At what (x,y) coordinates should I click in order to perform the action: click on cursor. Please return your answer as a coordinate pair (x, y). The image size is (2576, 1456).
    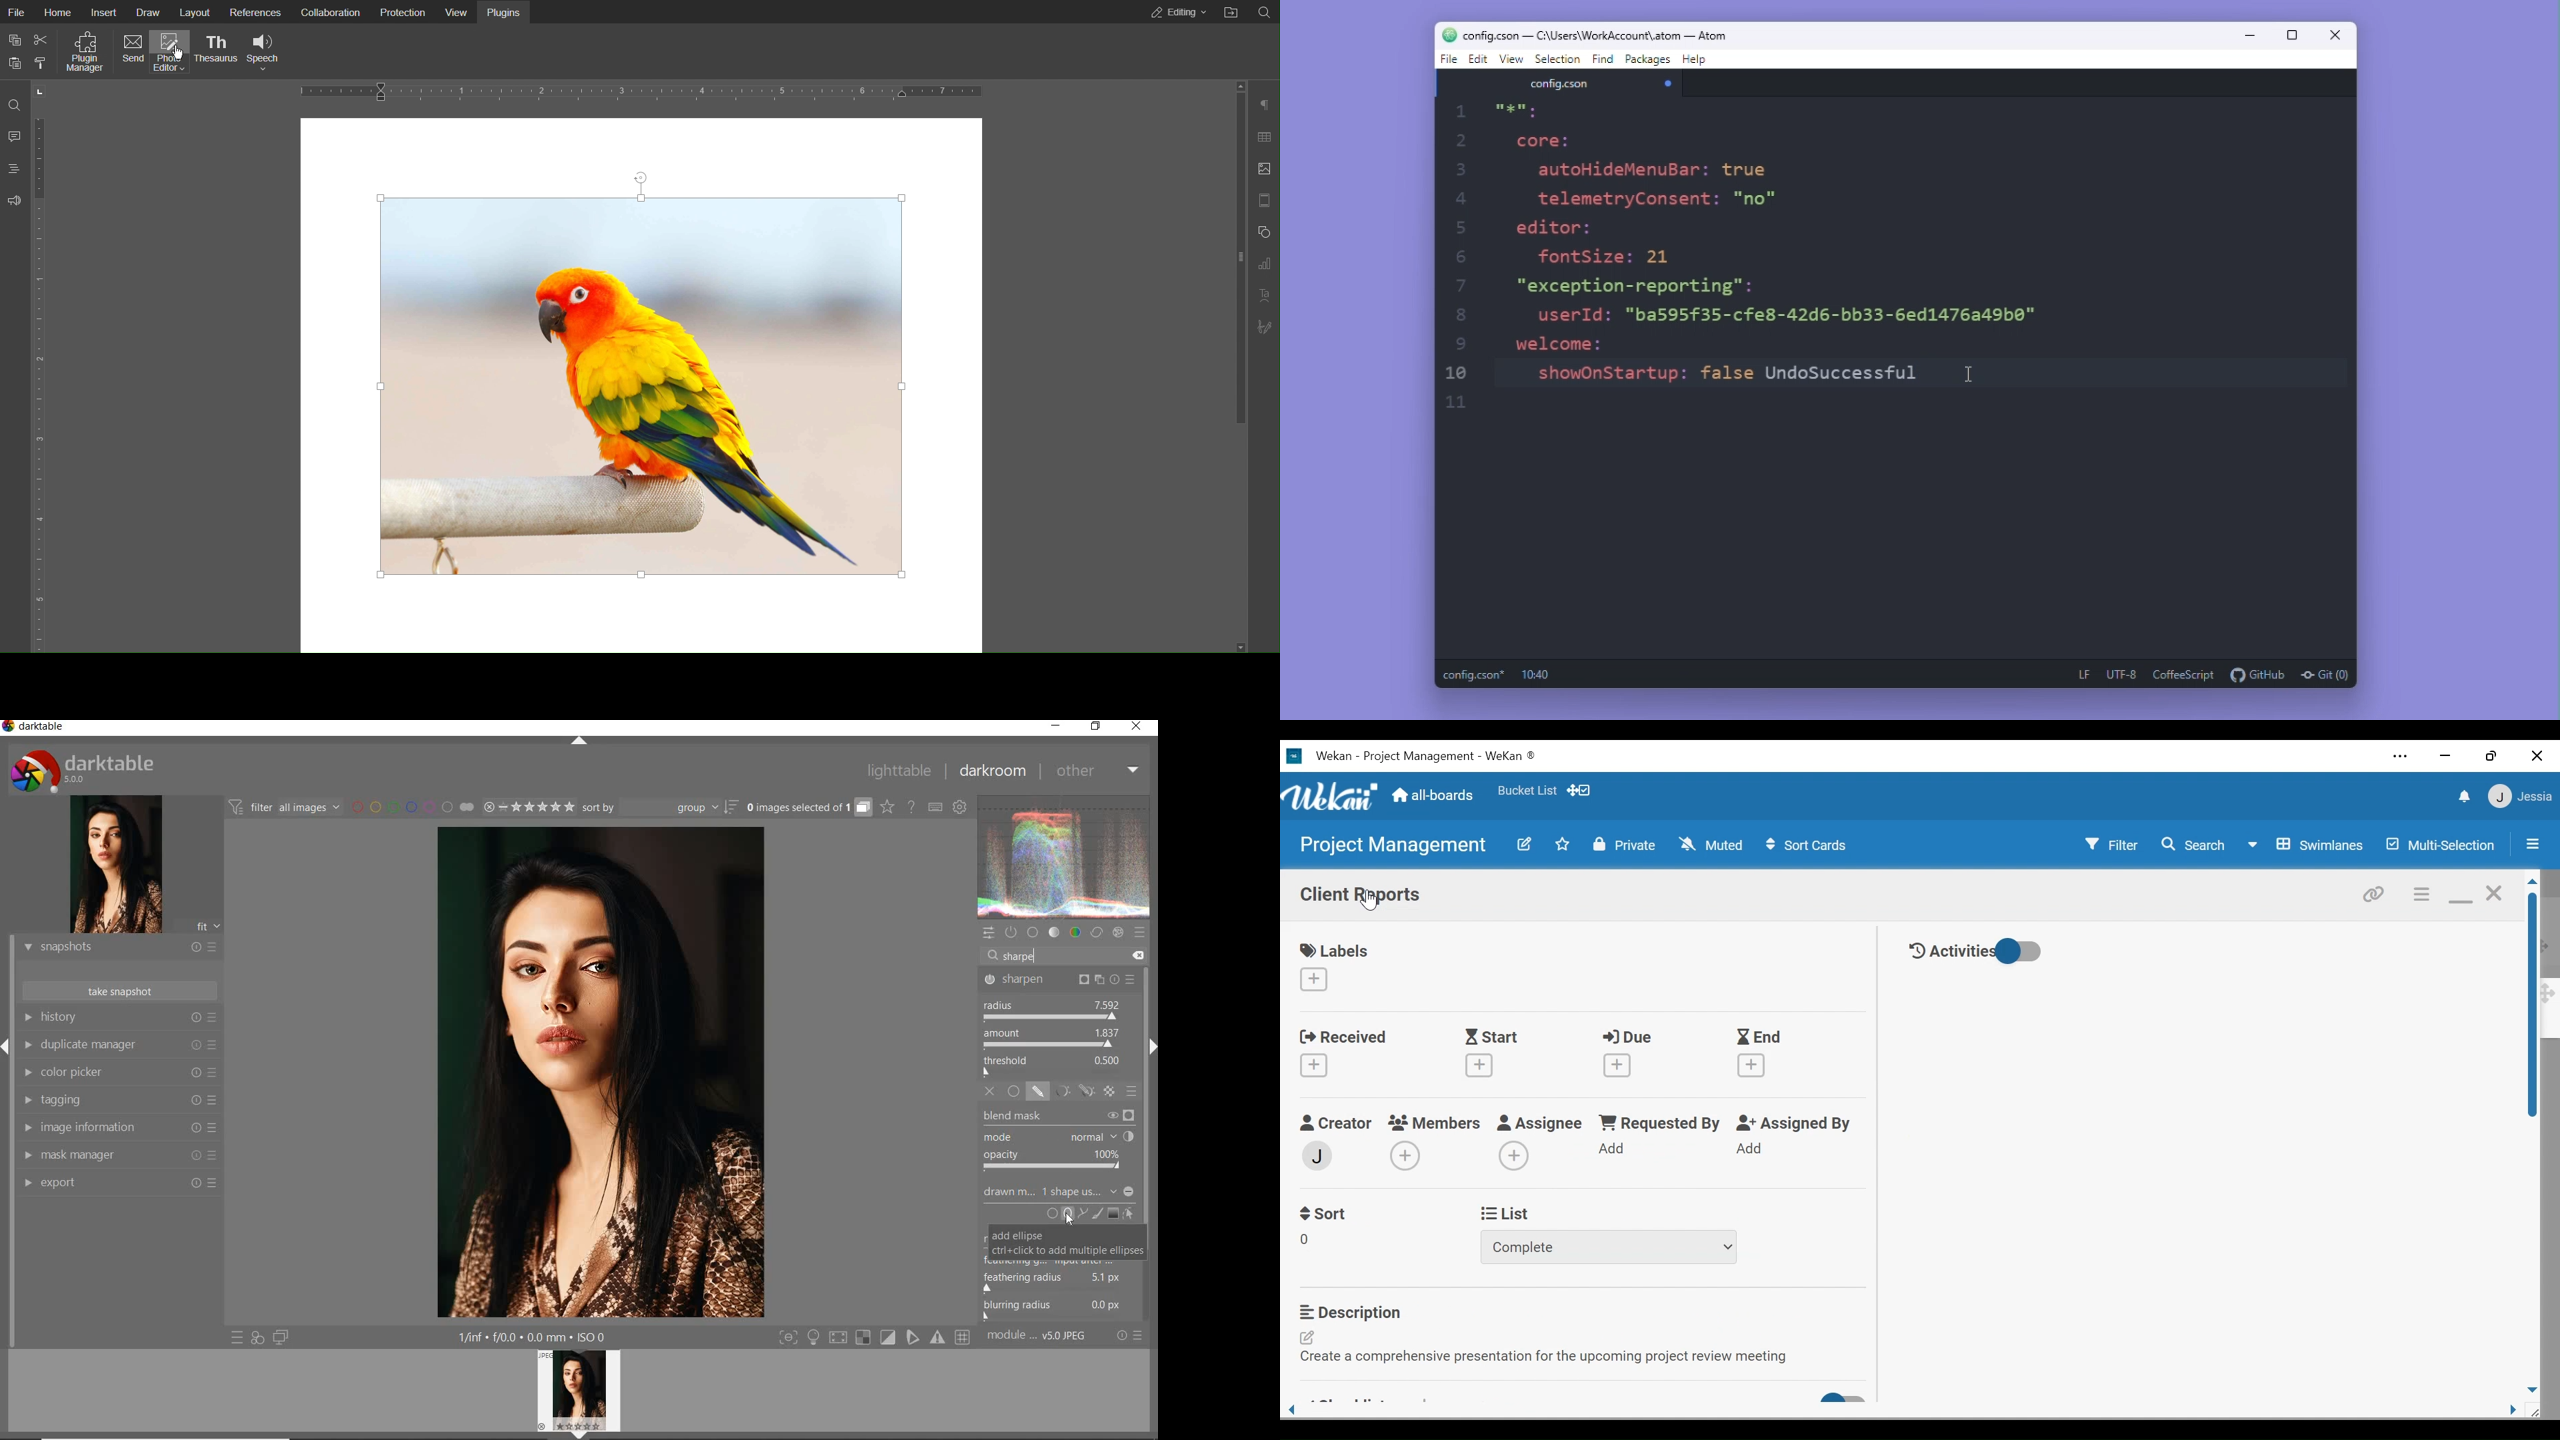
    Looking at the image, I should click on (1373, 904).